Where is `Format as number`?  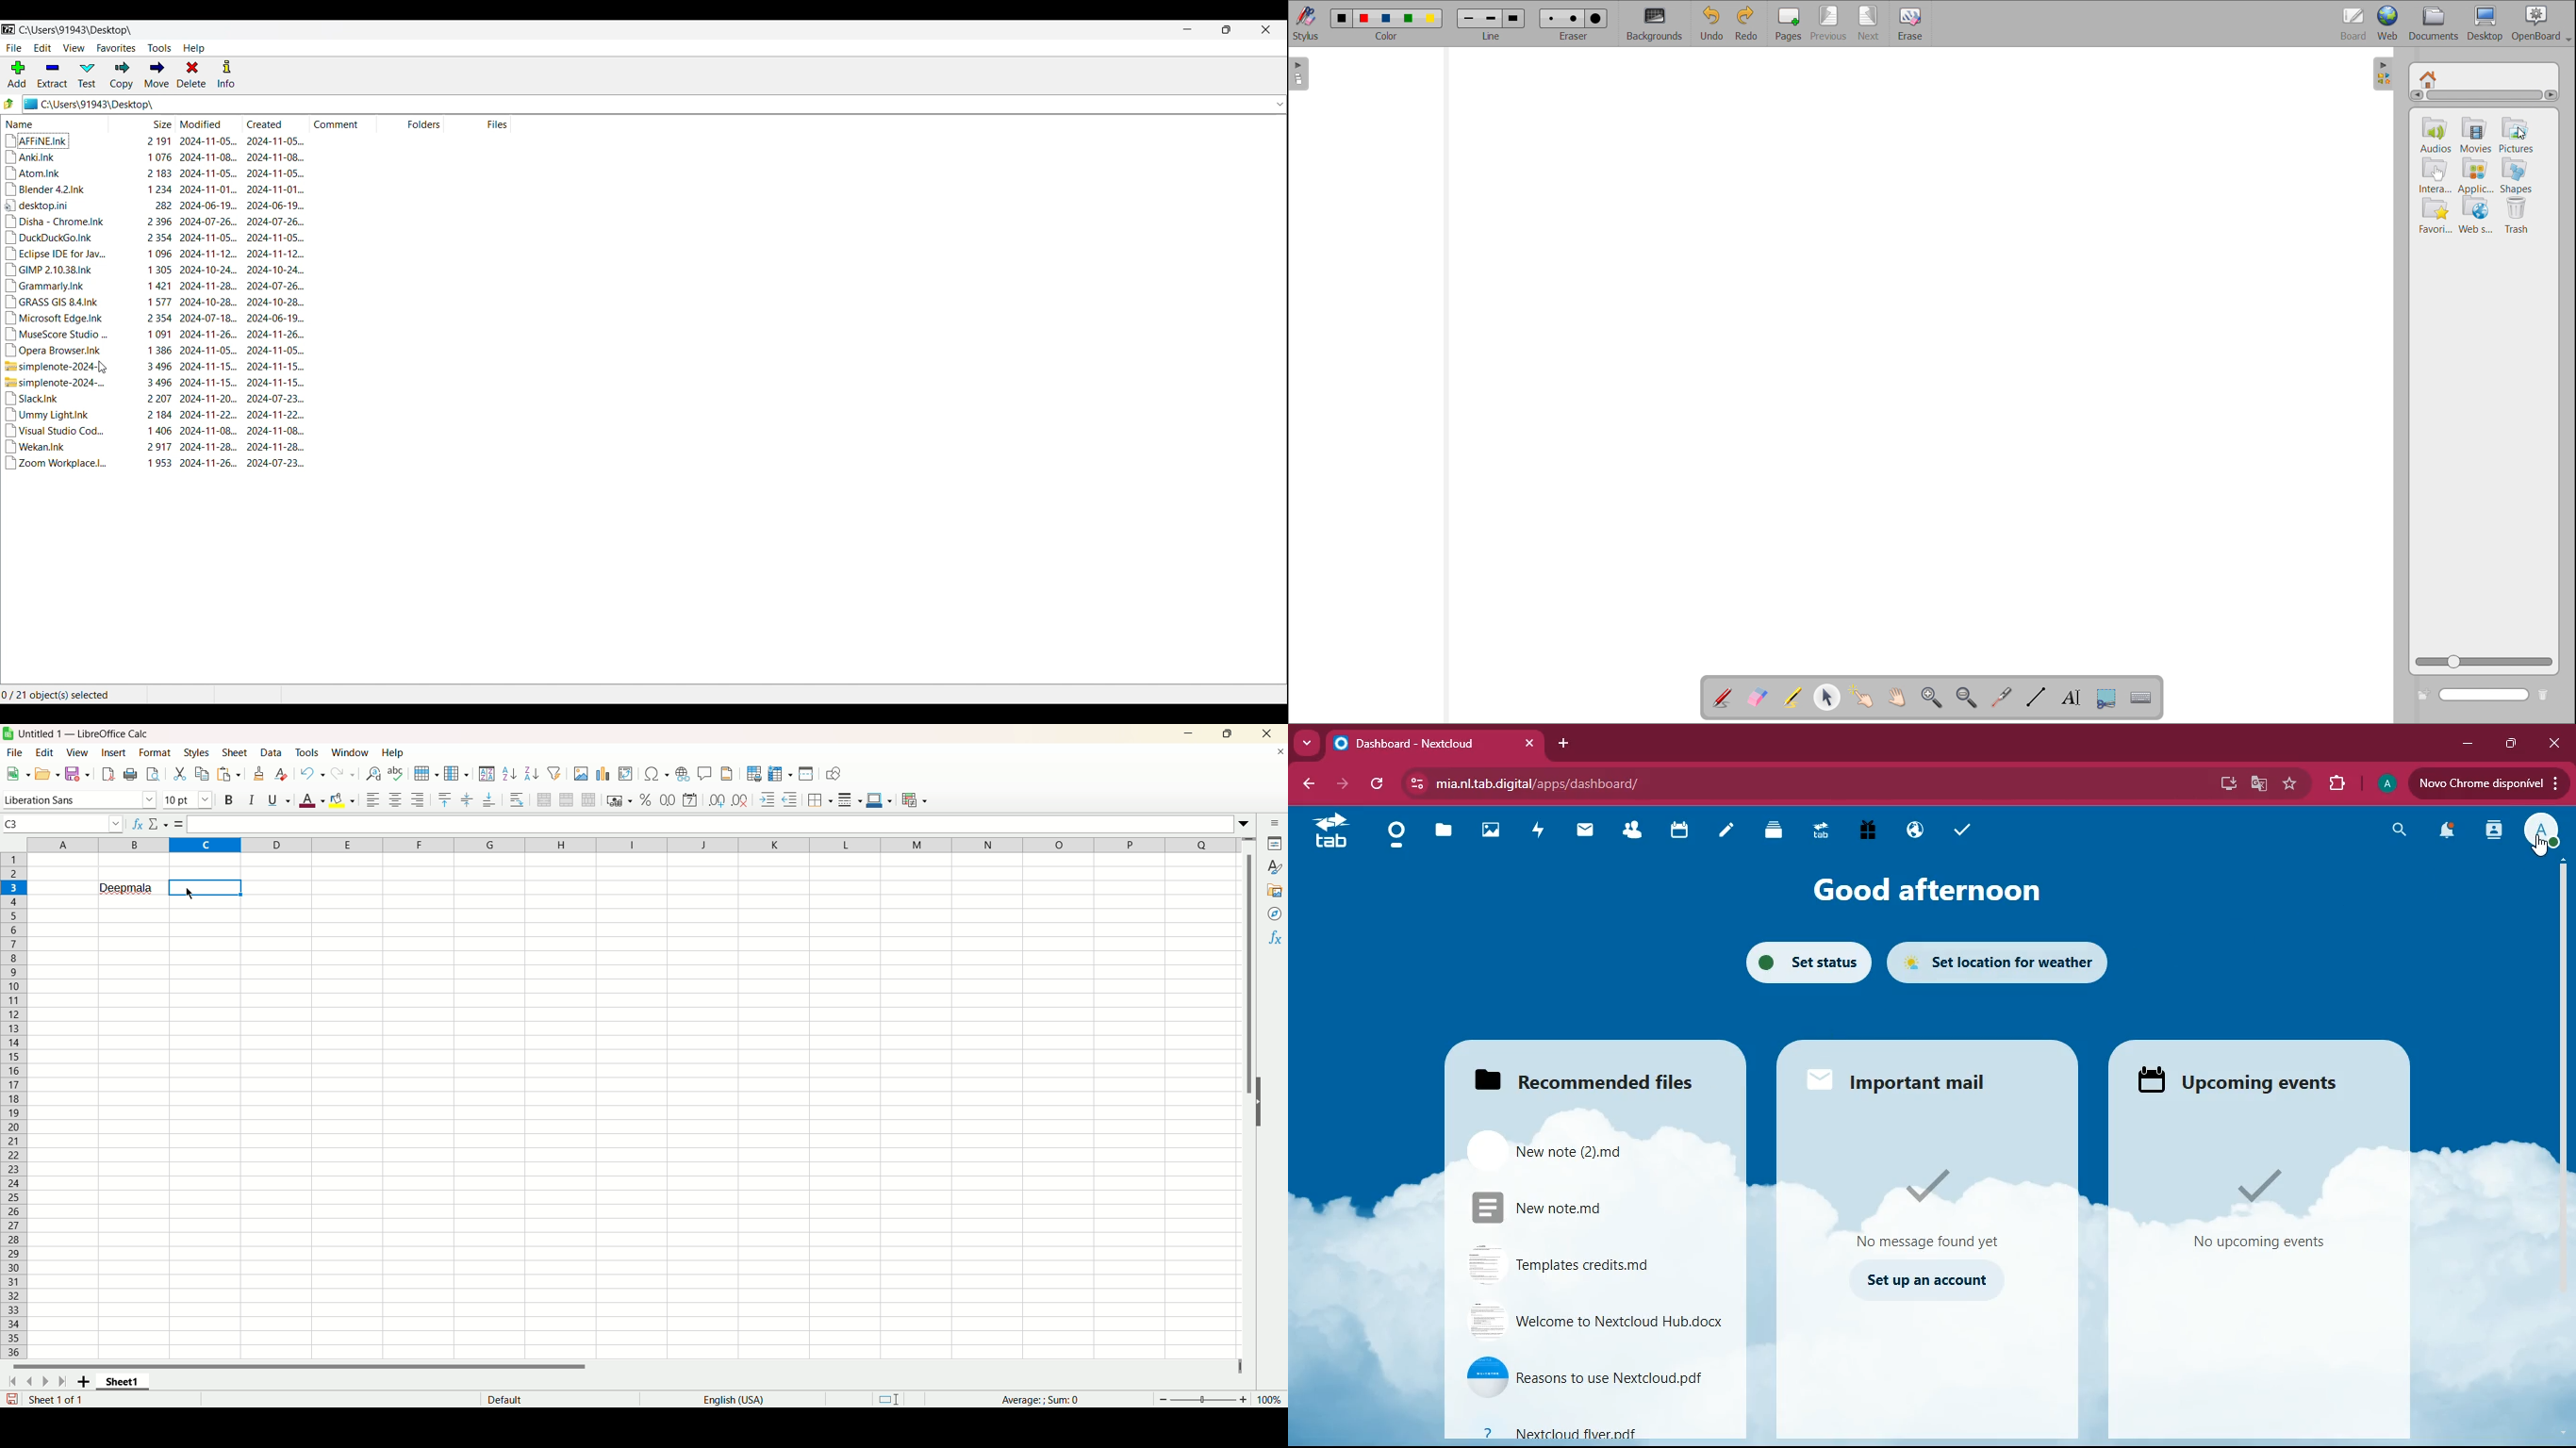 Format as number is located at coordinates (668, 799).